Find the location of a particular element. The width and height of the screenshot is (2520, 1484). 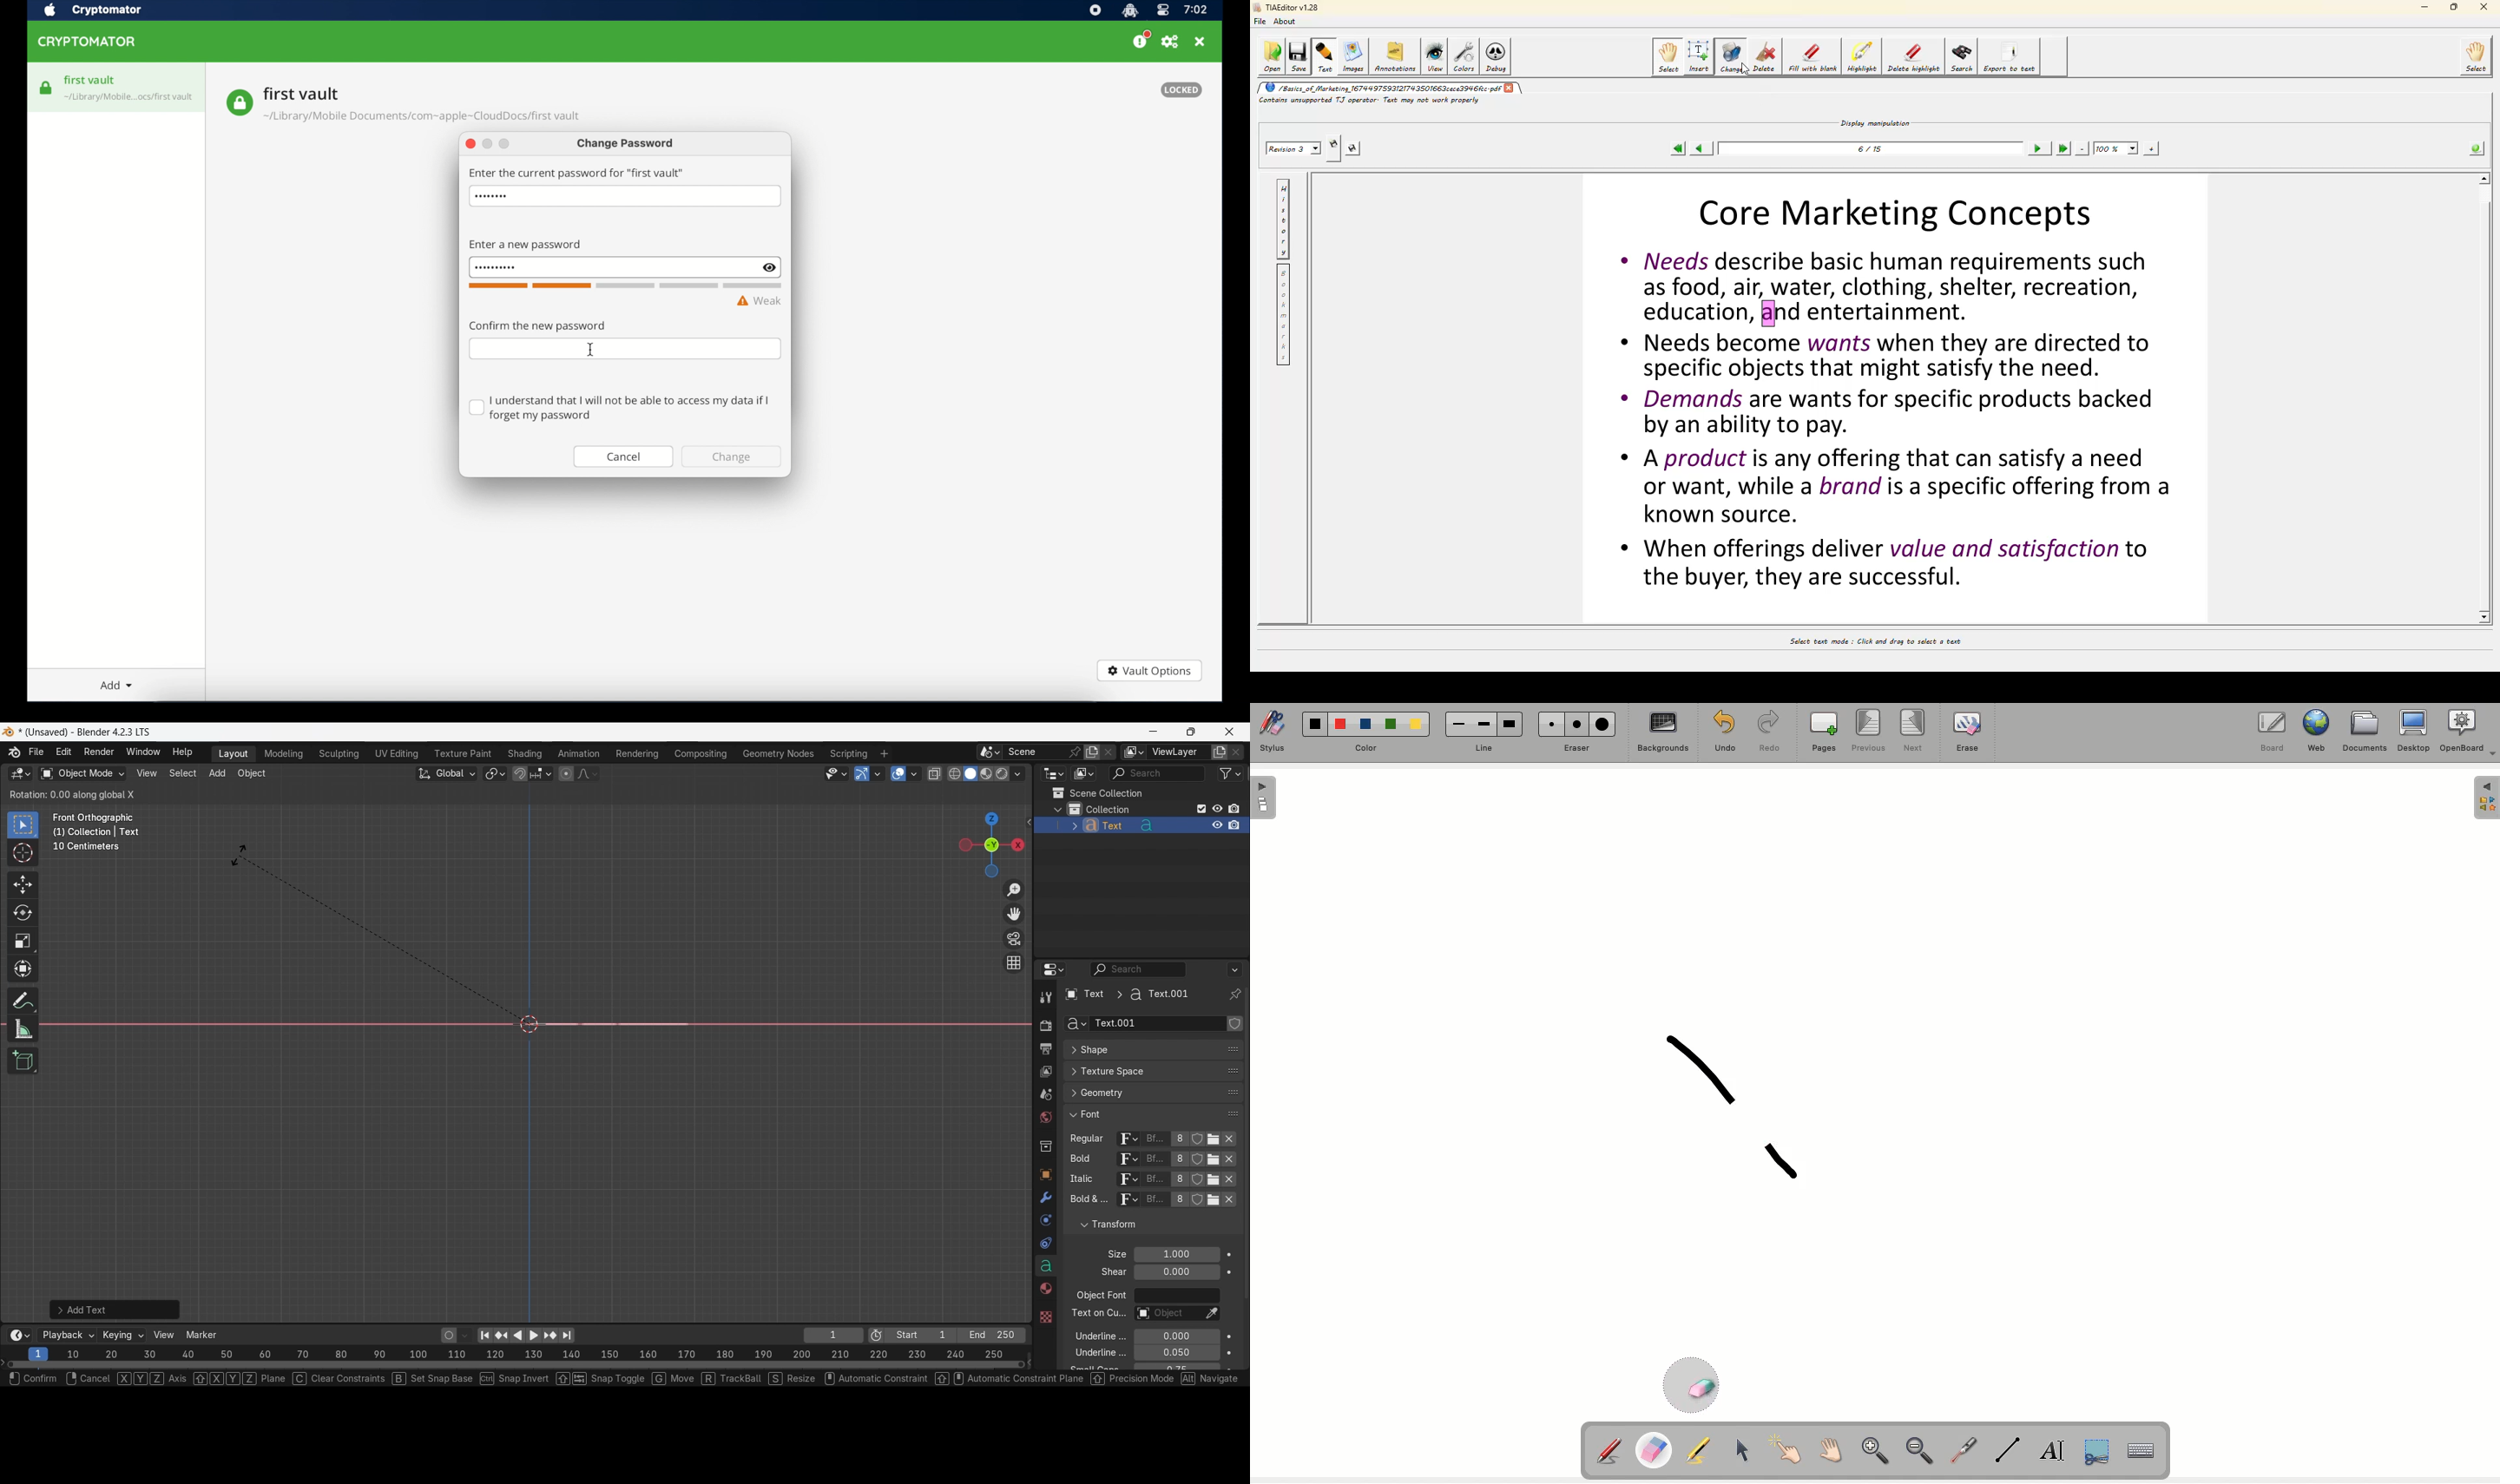

change position is located at coordinates (1231, 1093).